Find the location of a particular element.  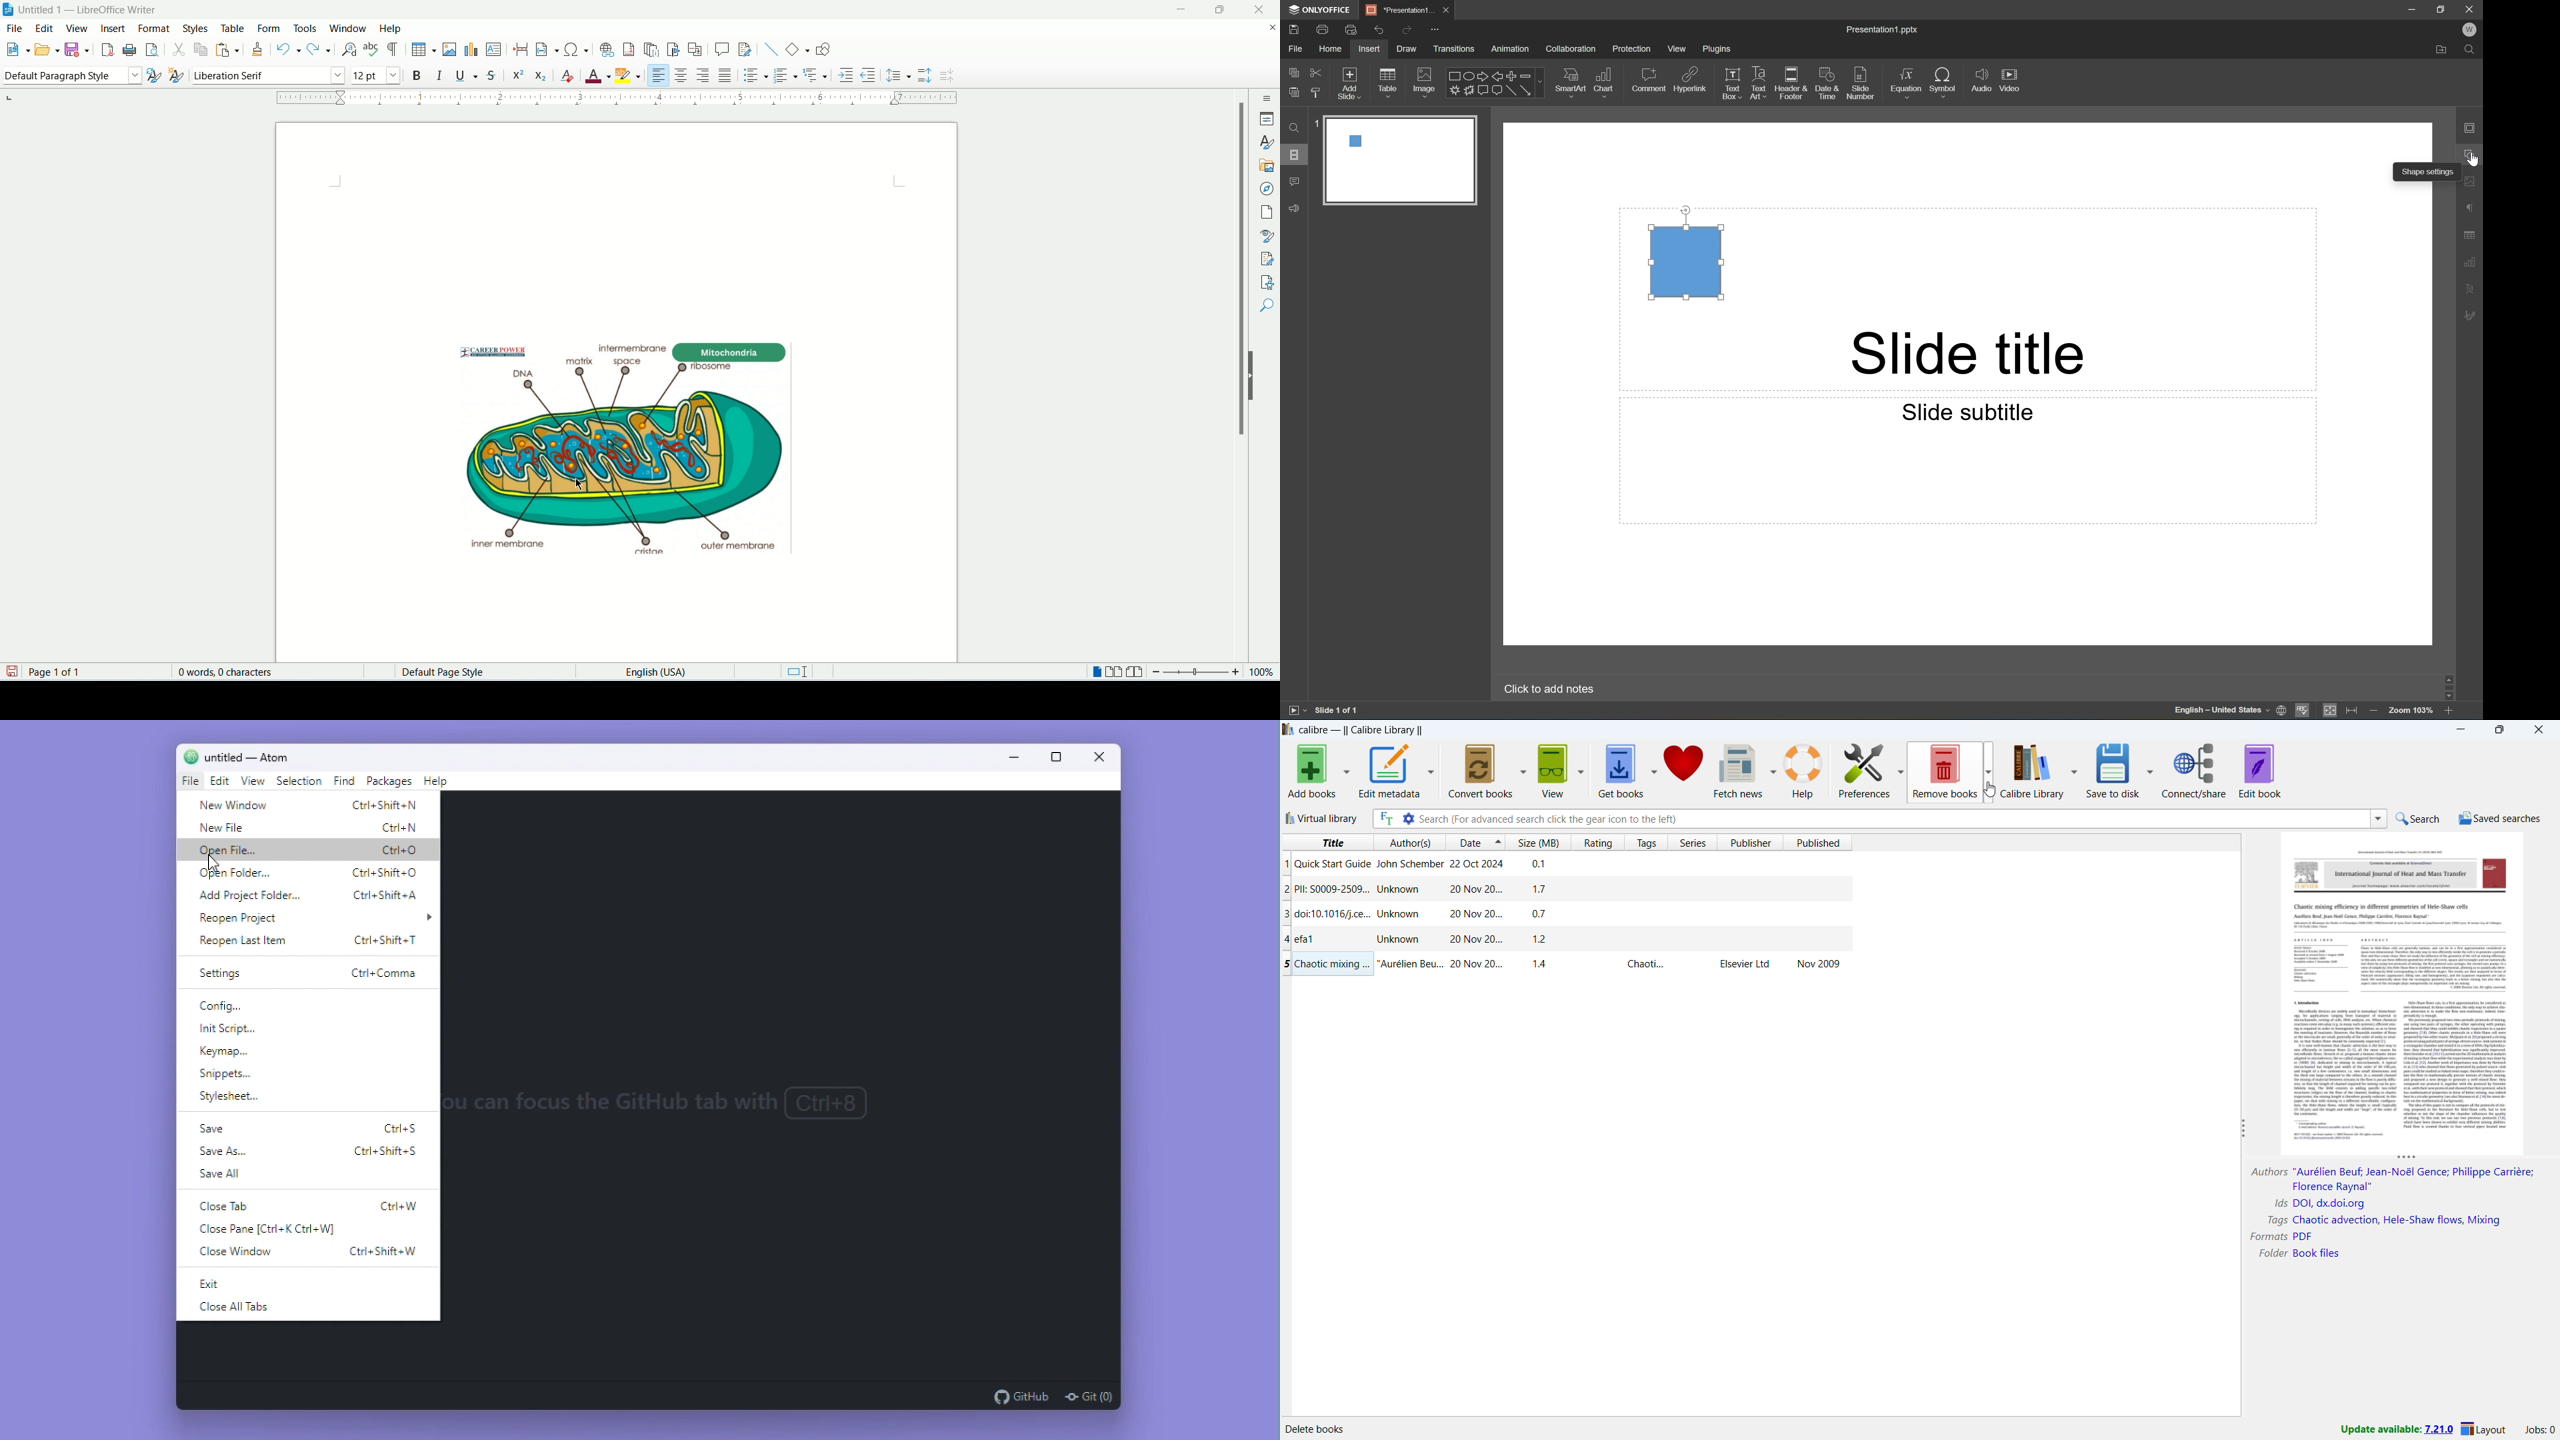

undo is located at coordinates (291, 49).